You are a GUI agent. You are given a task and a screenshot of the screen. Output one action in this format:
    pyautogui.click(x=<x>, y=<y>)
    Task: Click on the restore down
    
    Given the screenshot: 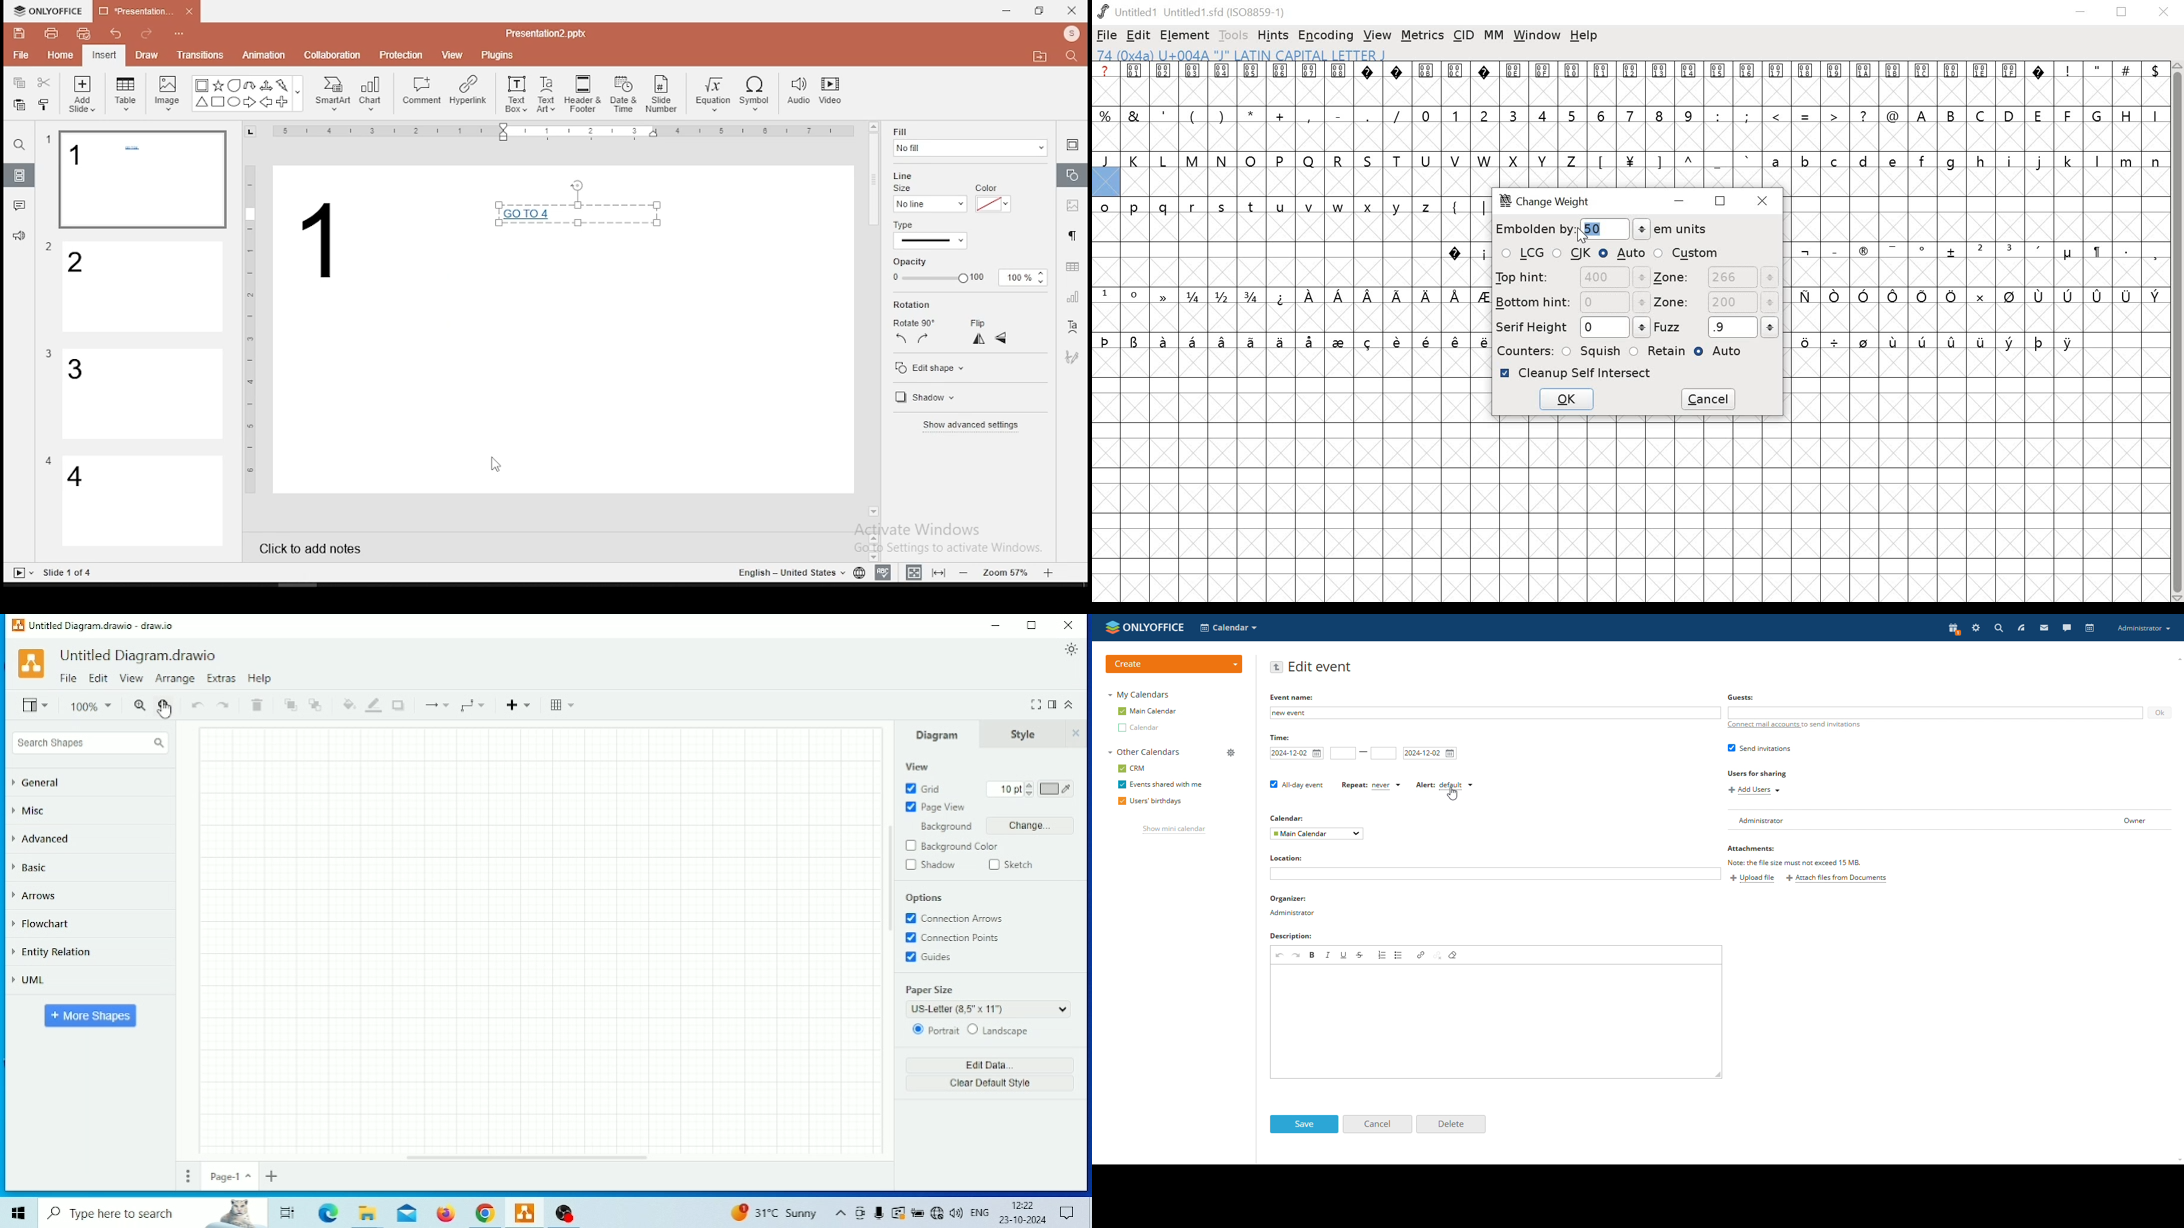 What is the action you would take?
    pyautogui.click(x=1721, y=201)
    